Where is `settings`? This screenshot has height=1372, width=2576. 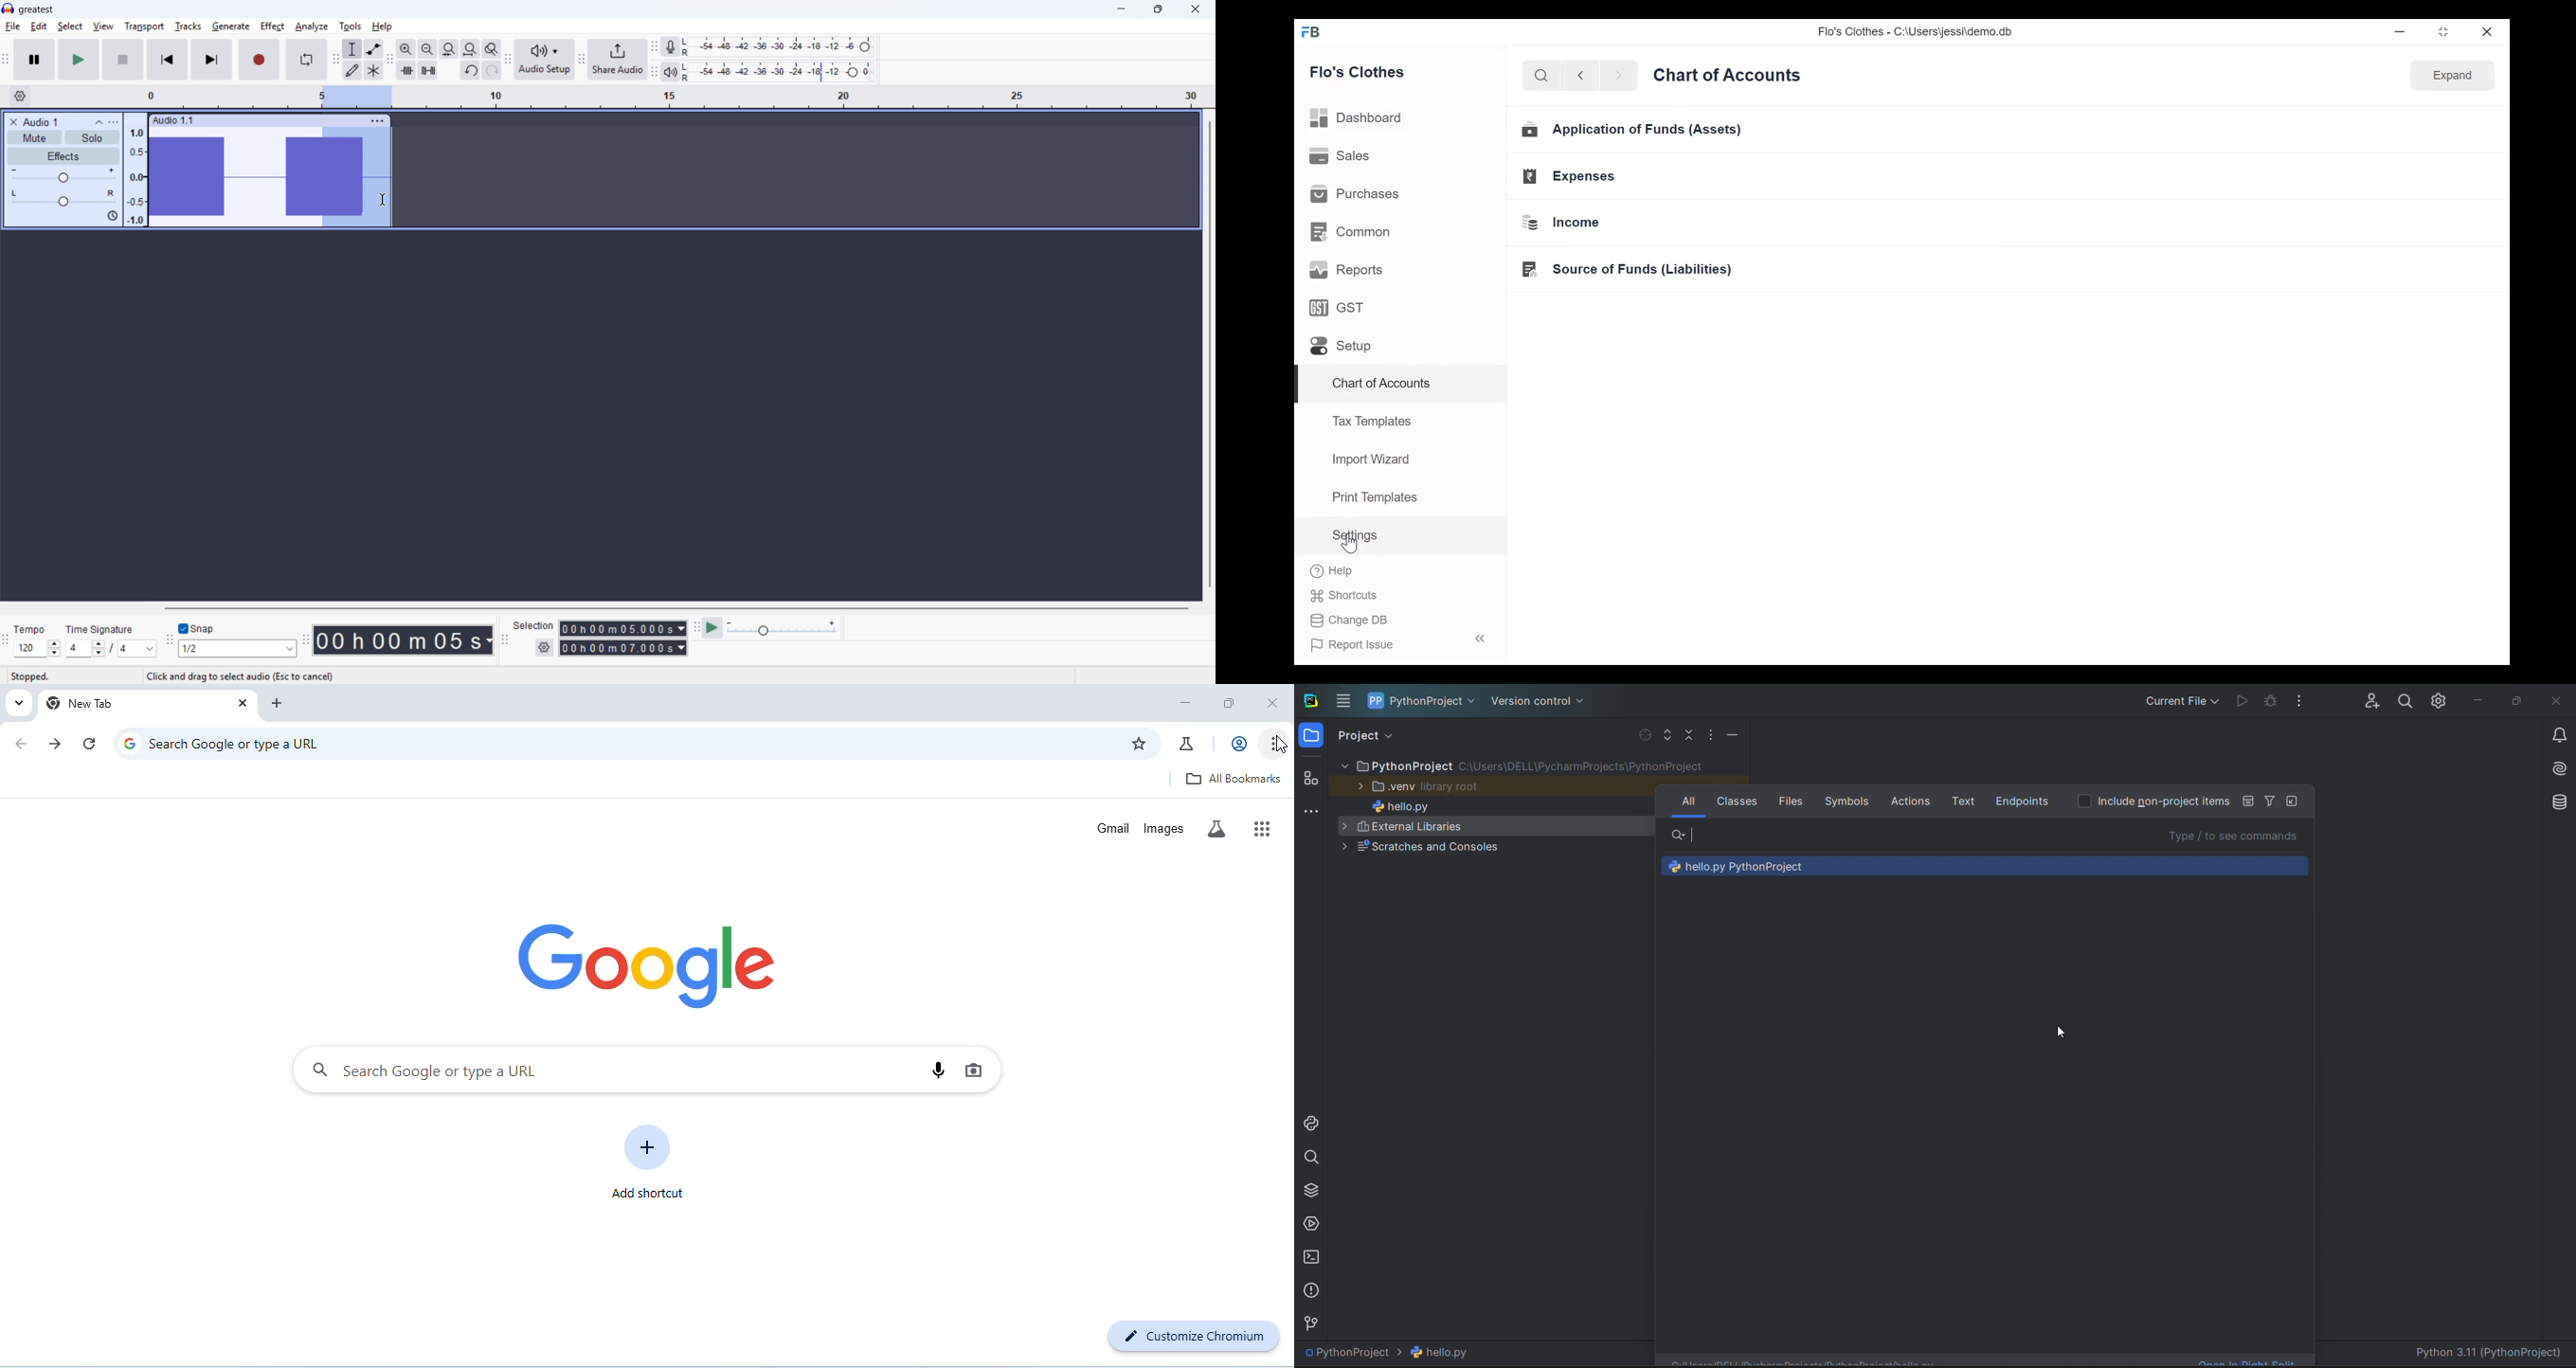 settings is located at coordinates (2440, 698).